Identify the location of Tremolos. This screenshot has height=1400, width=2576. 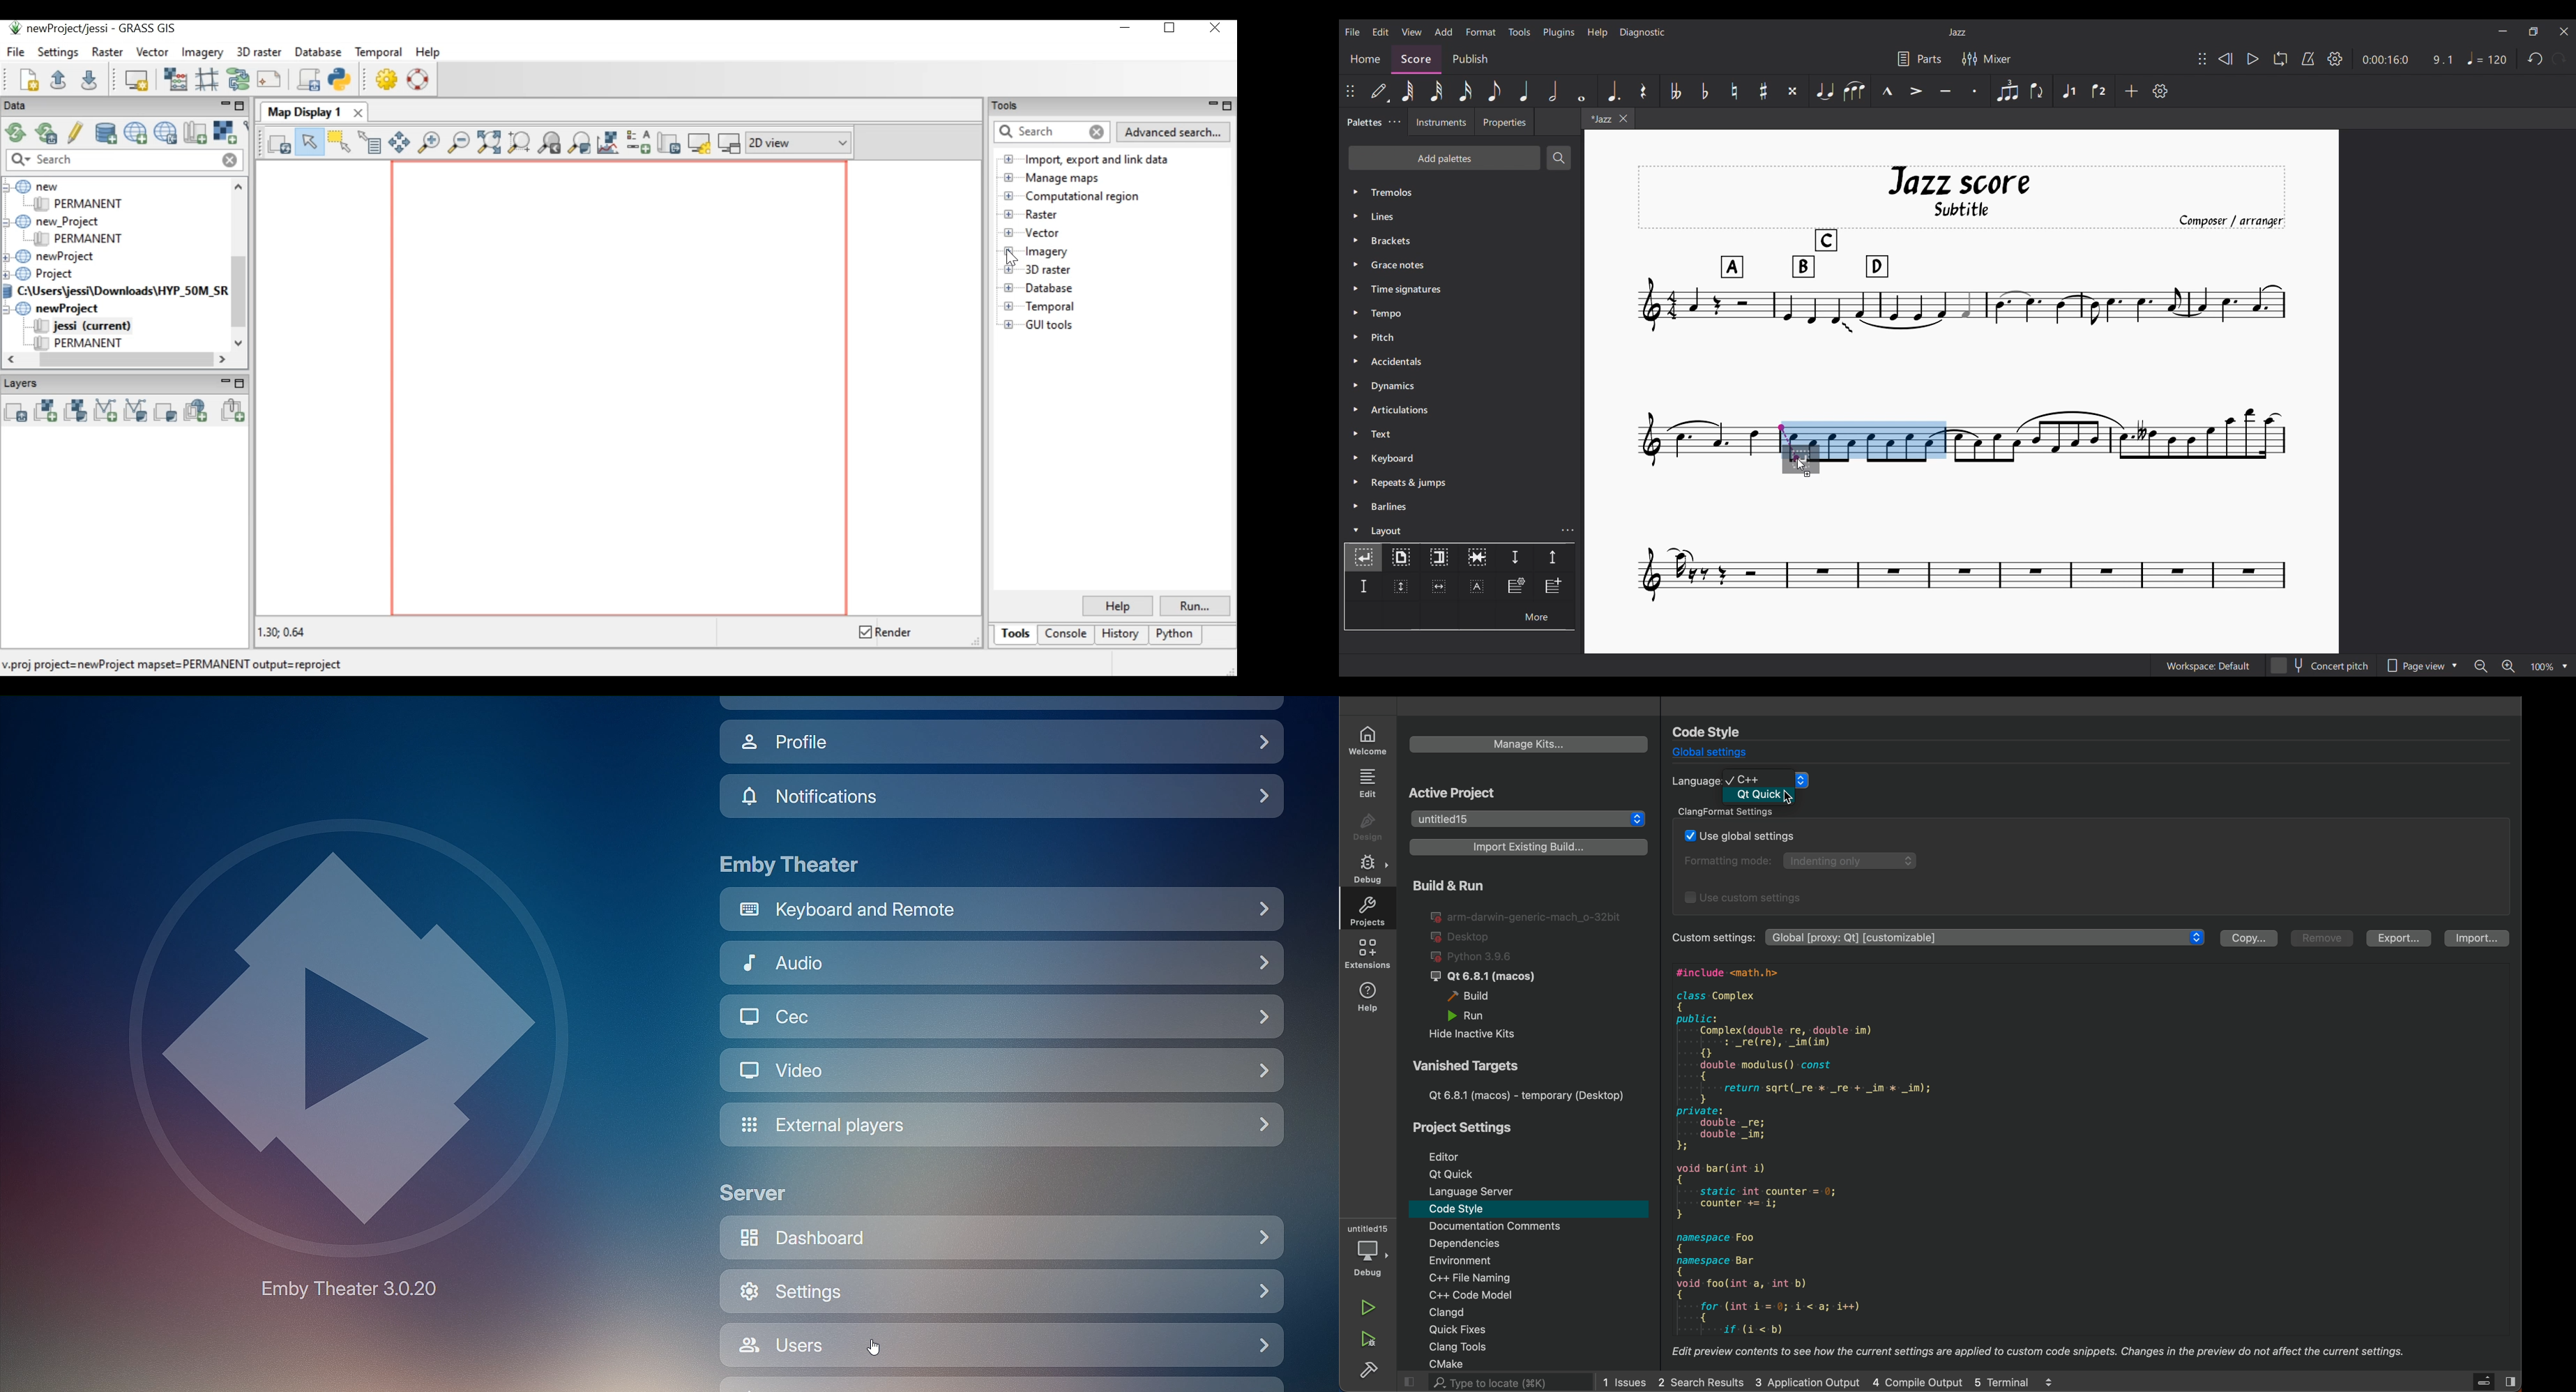
(1462, 192).